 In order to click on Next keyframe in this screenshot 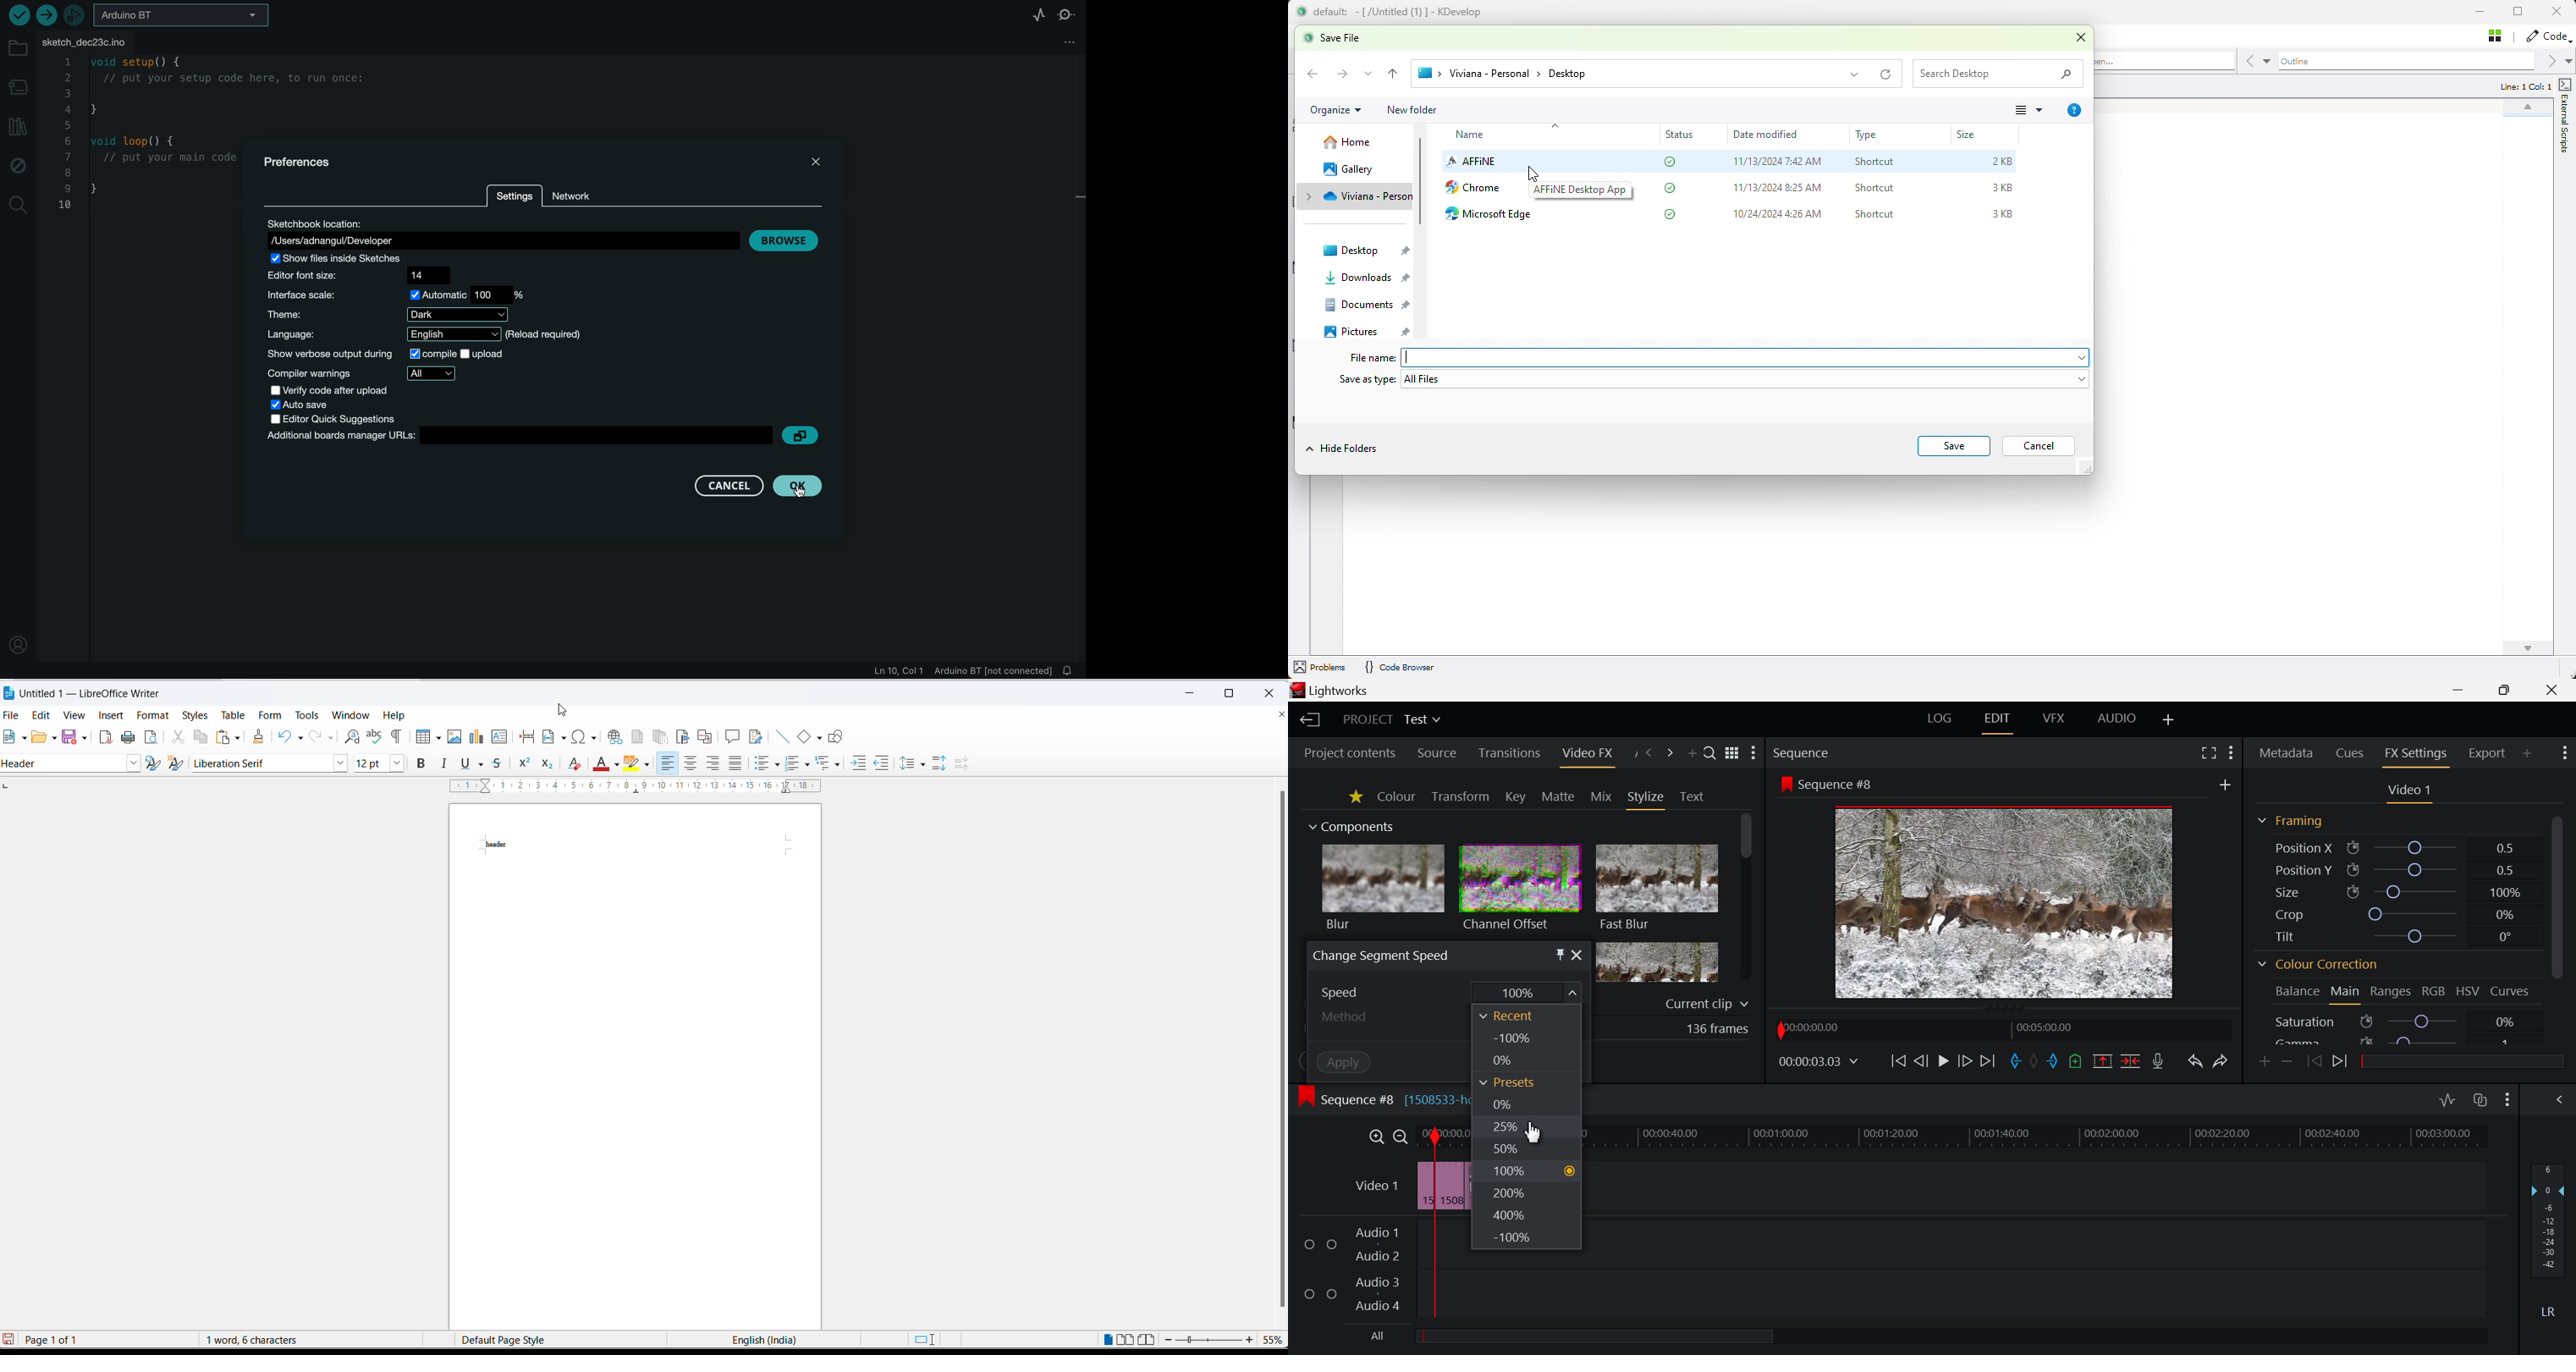, I will do `click(2341, 1063)`.